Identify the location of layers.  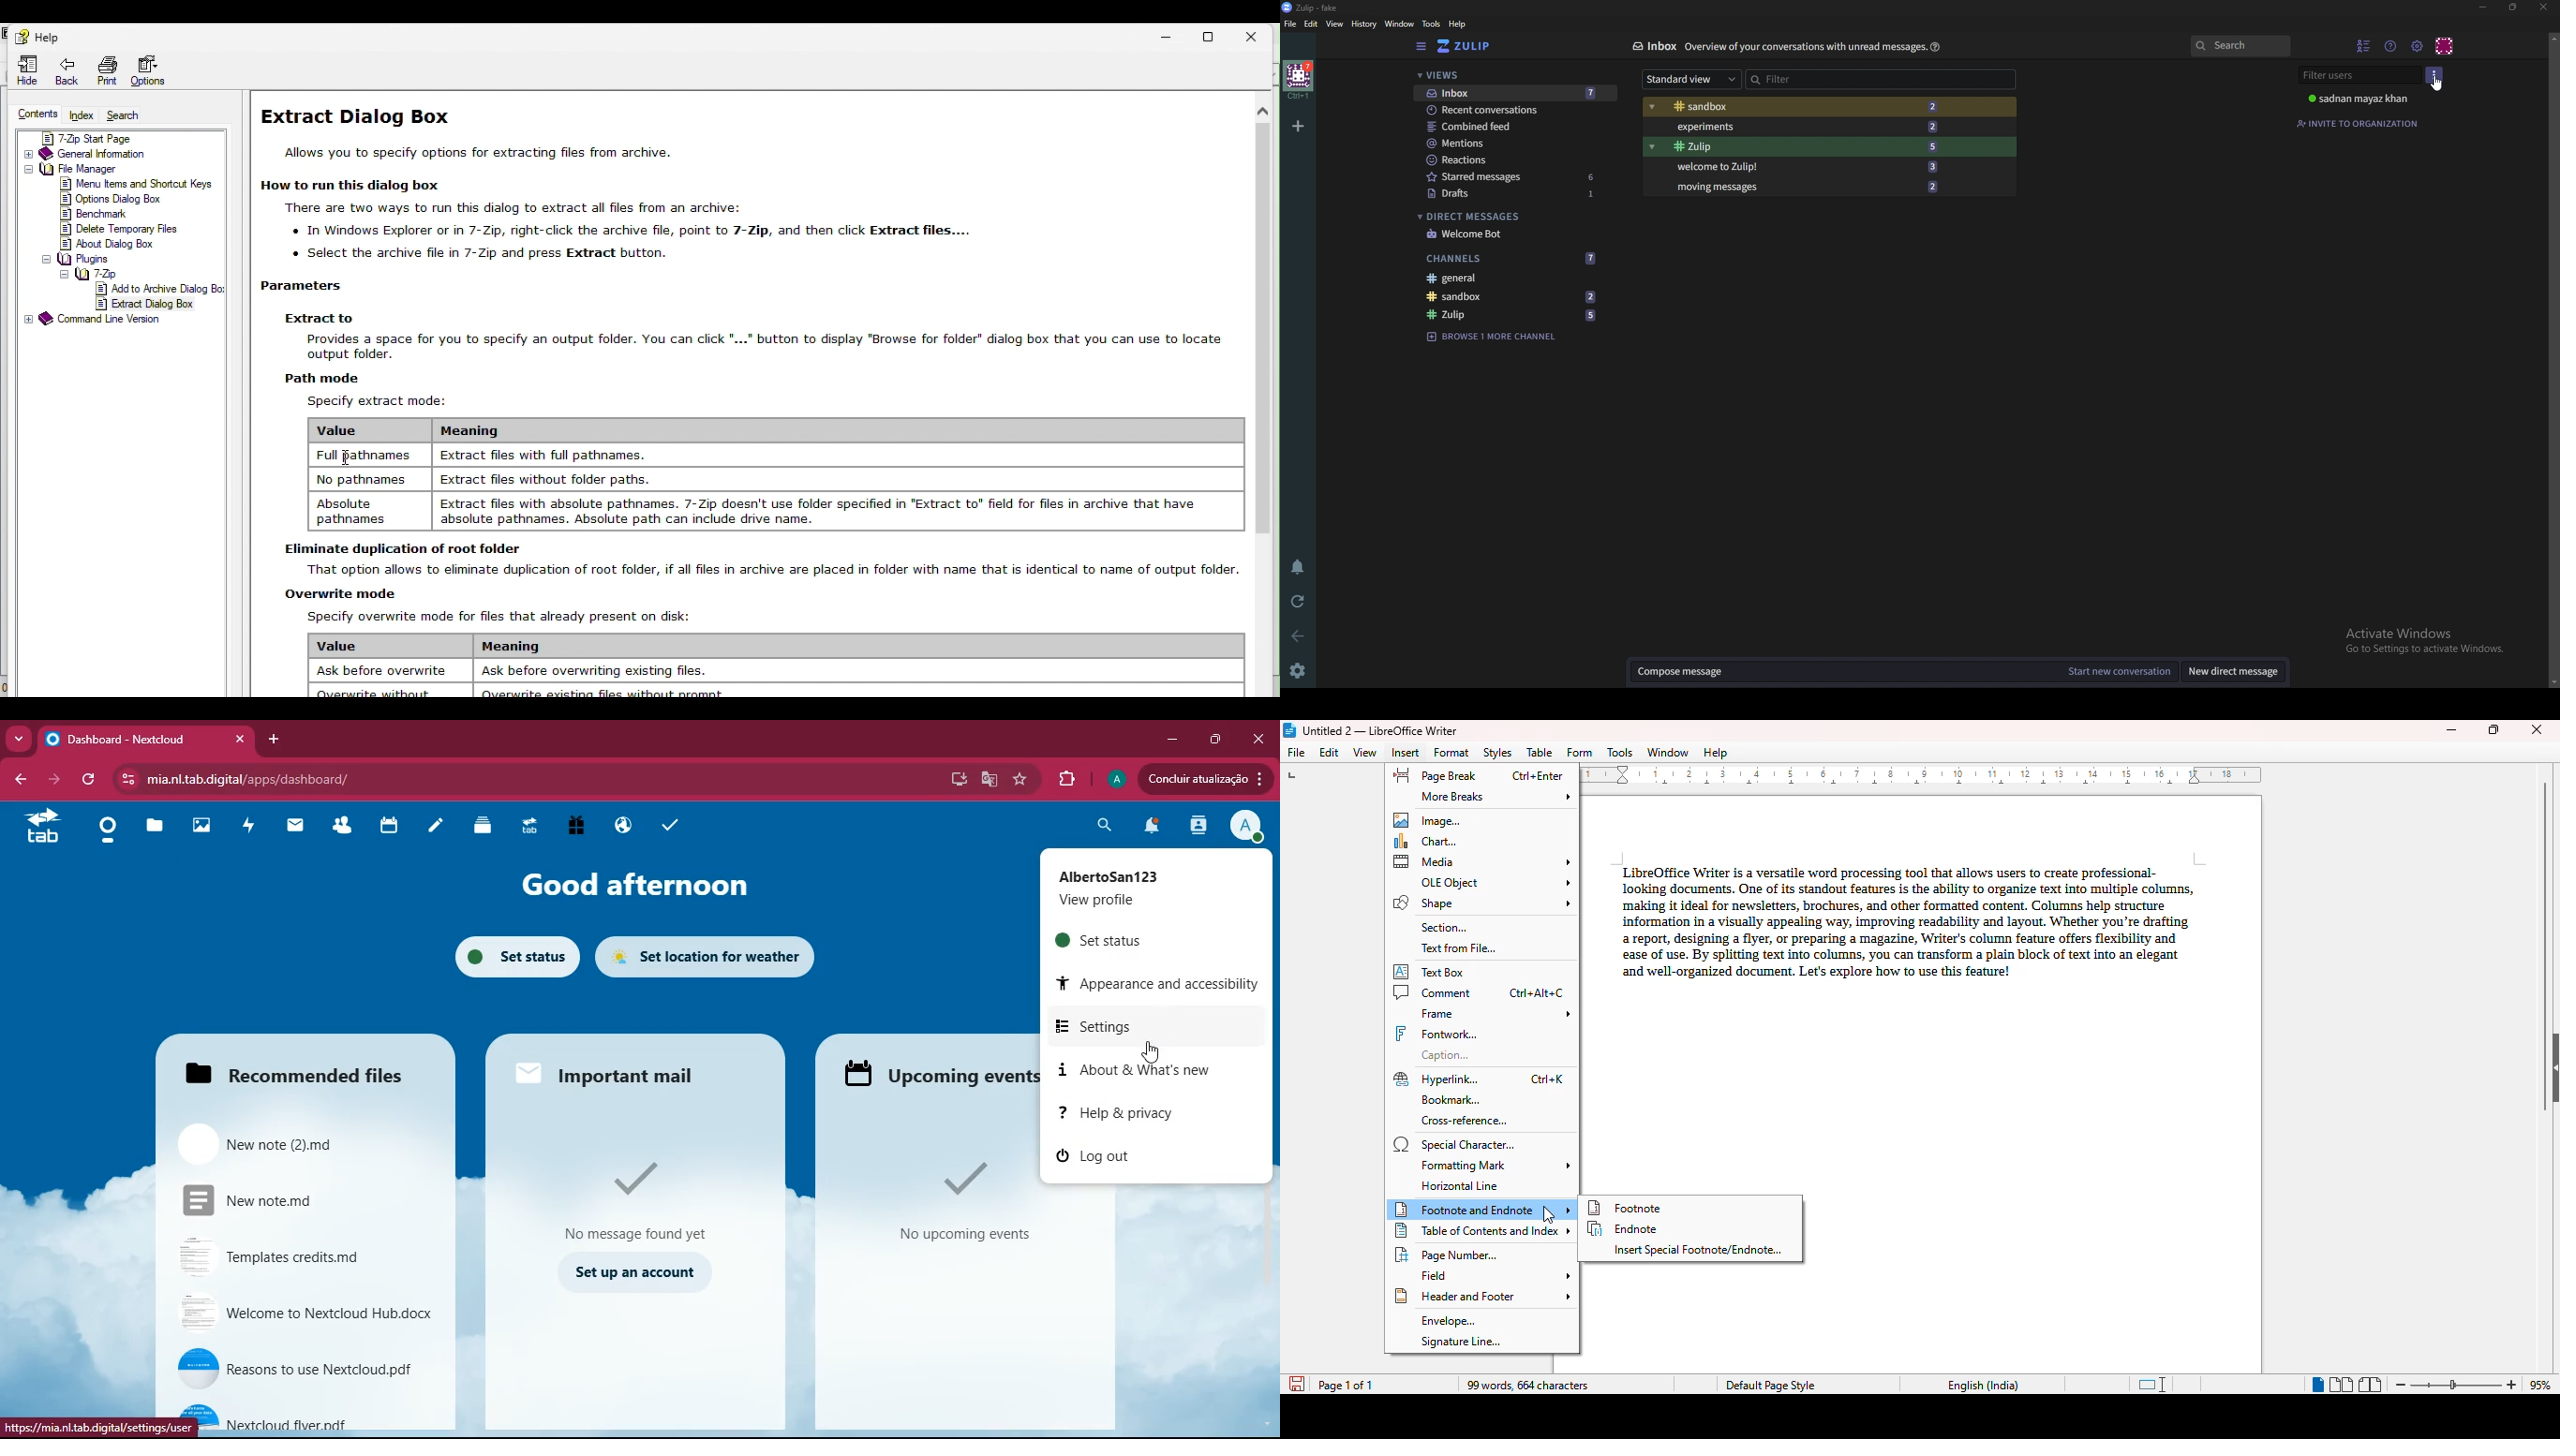
(478, 828).